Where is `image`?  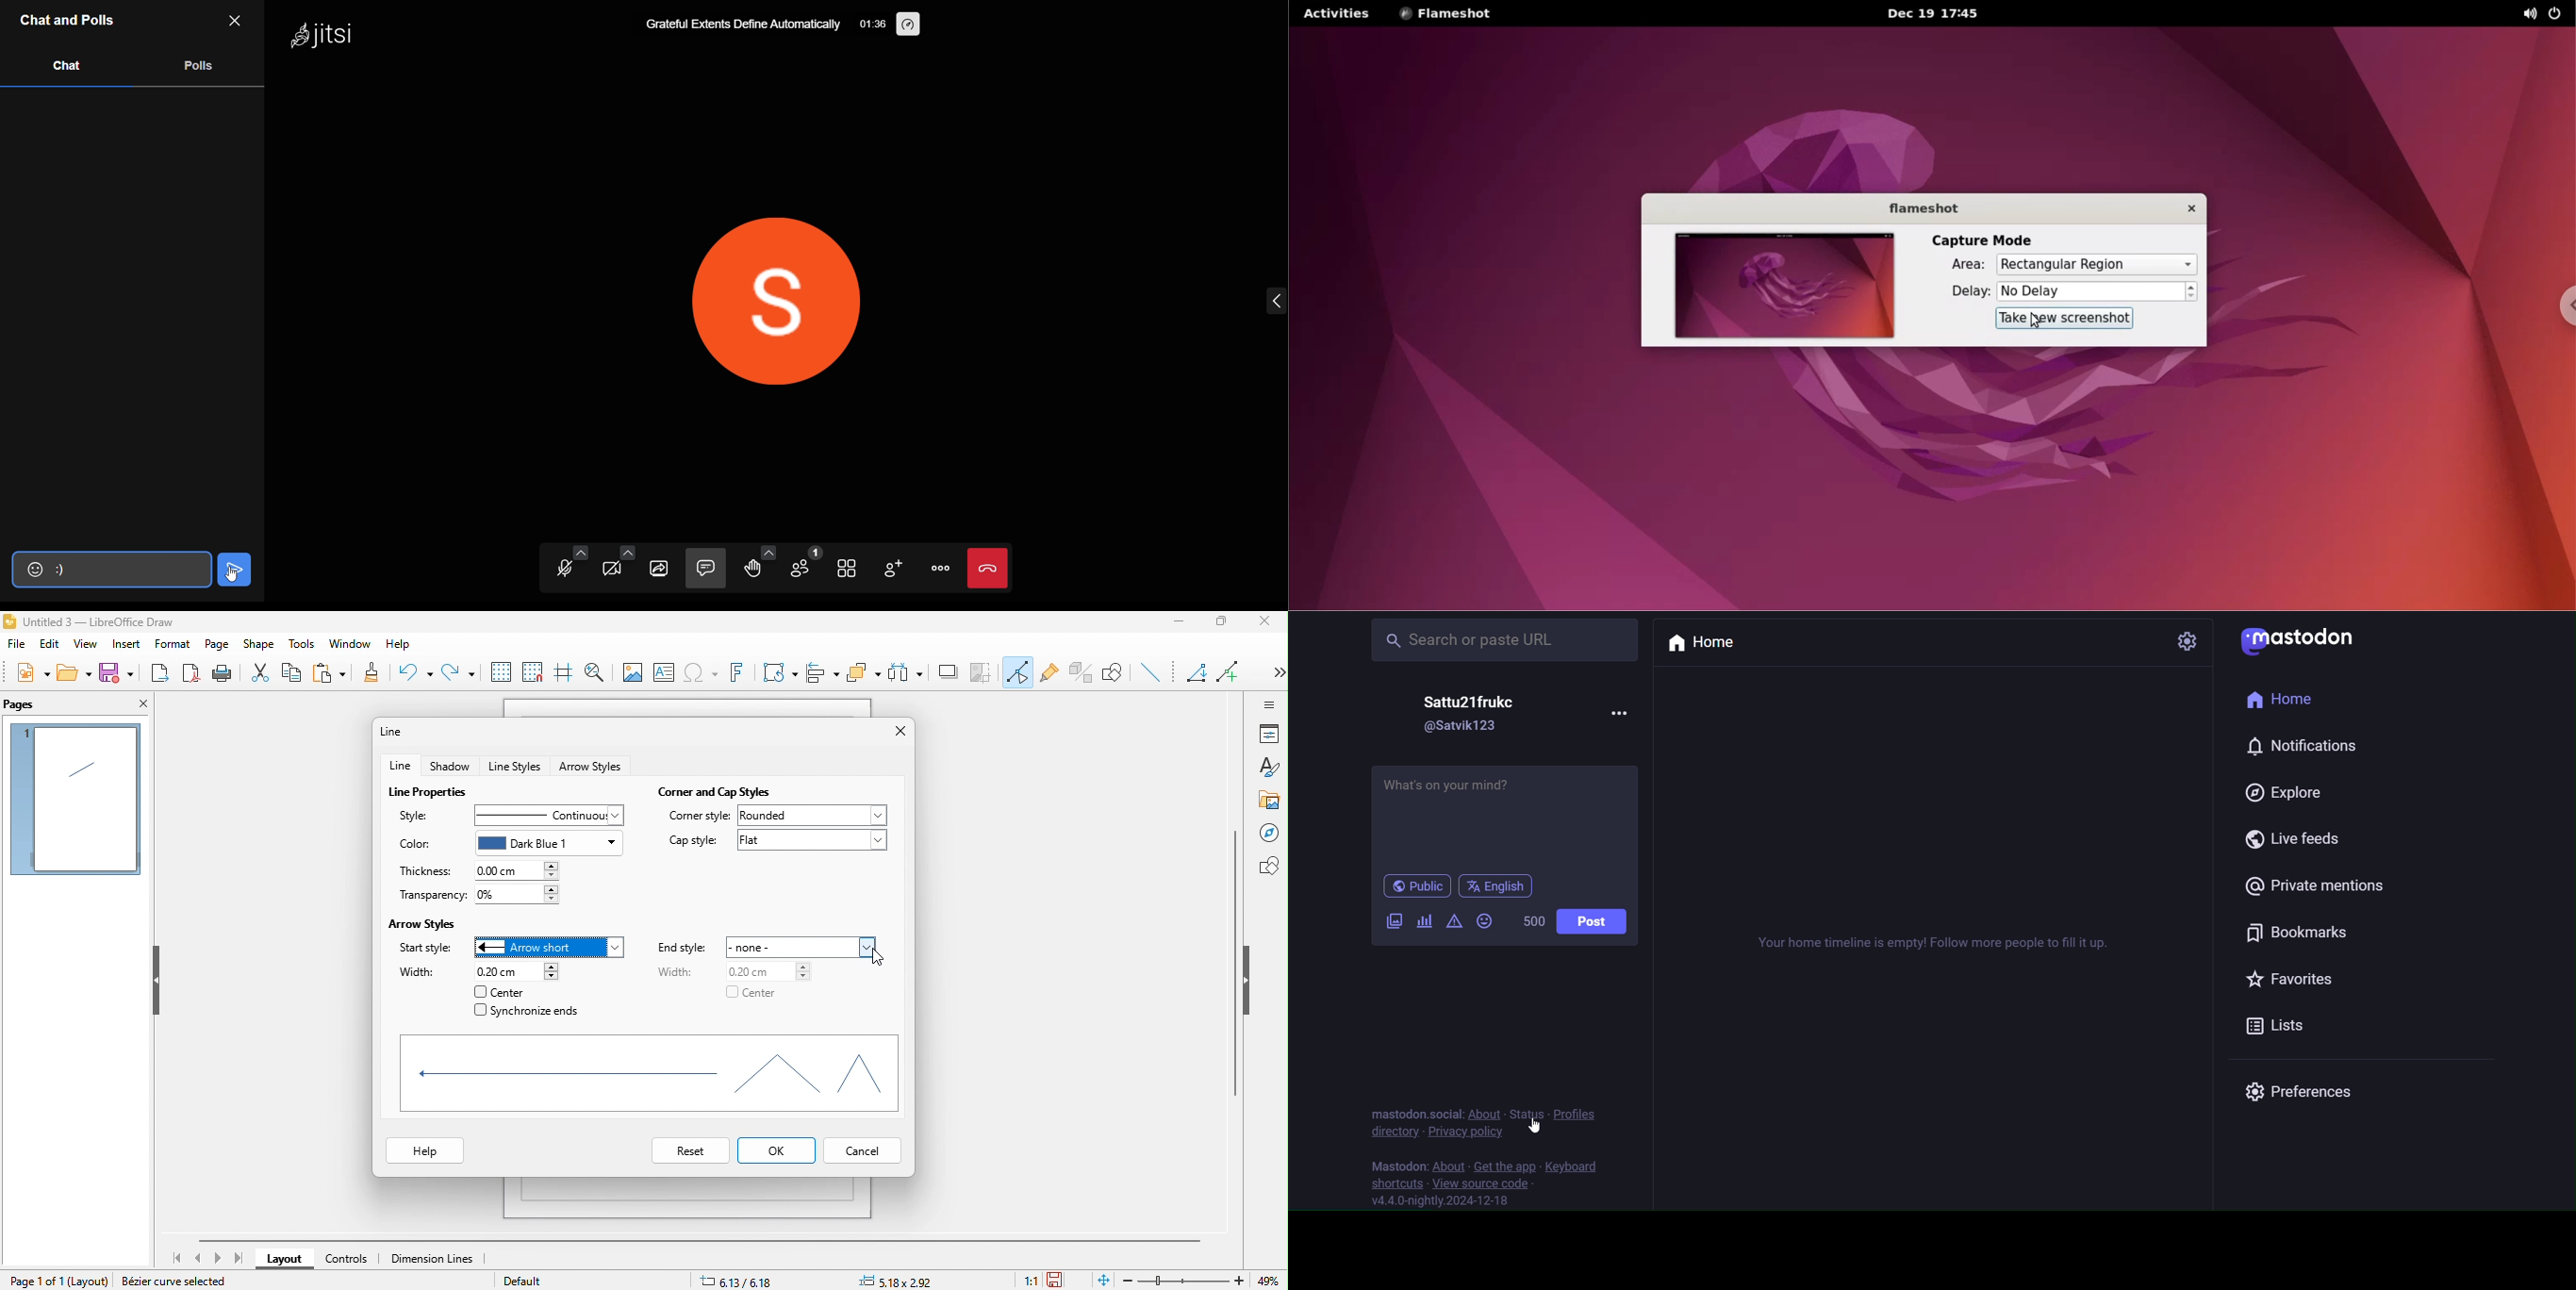
image is located at coordinates (630, 671).